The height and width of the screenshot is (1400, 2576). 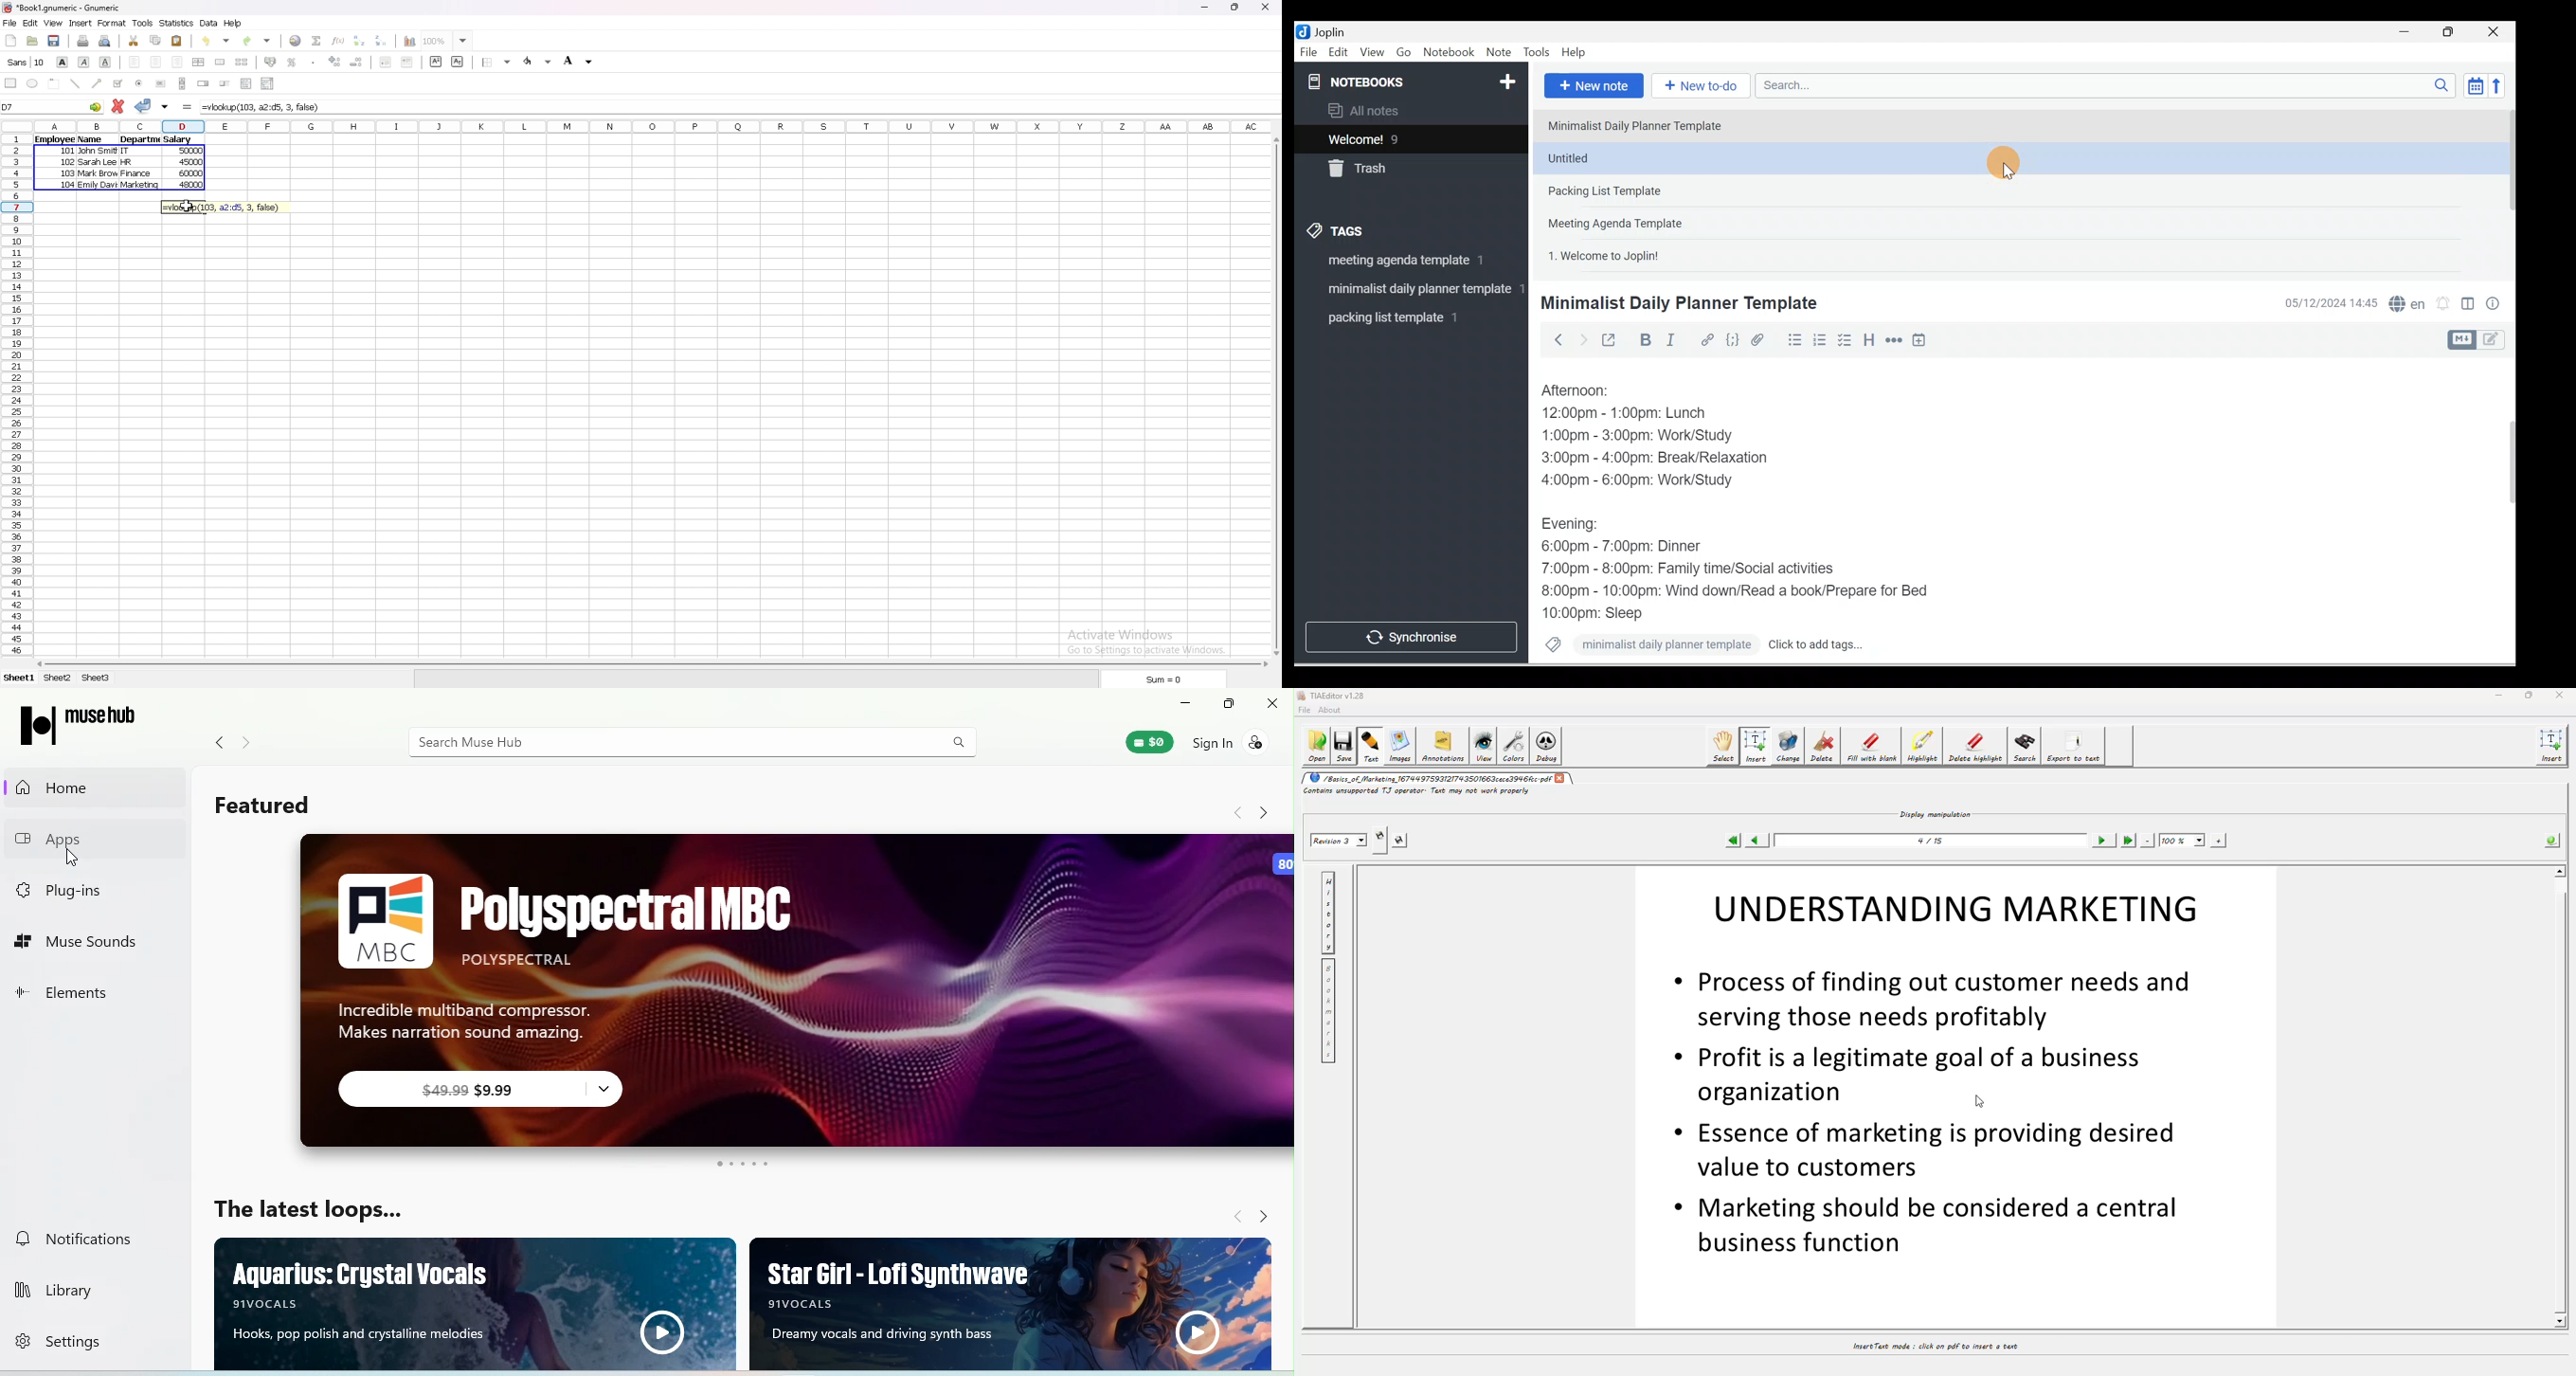 I want to click on file, so click(x=9, y=22).